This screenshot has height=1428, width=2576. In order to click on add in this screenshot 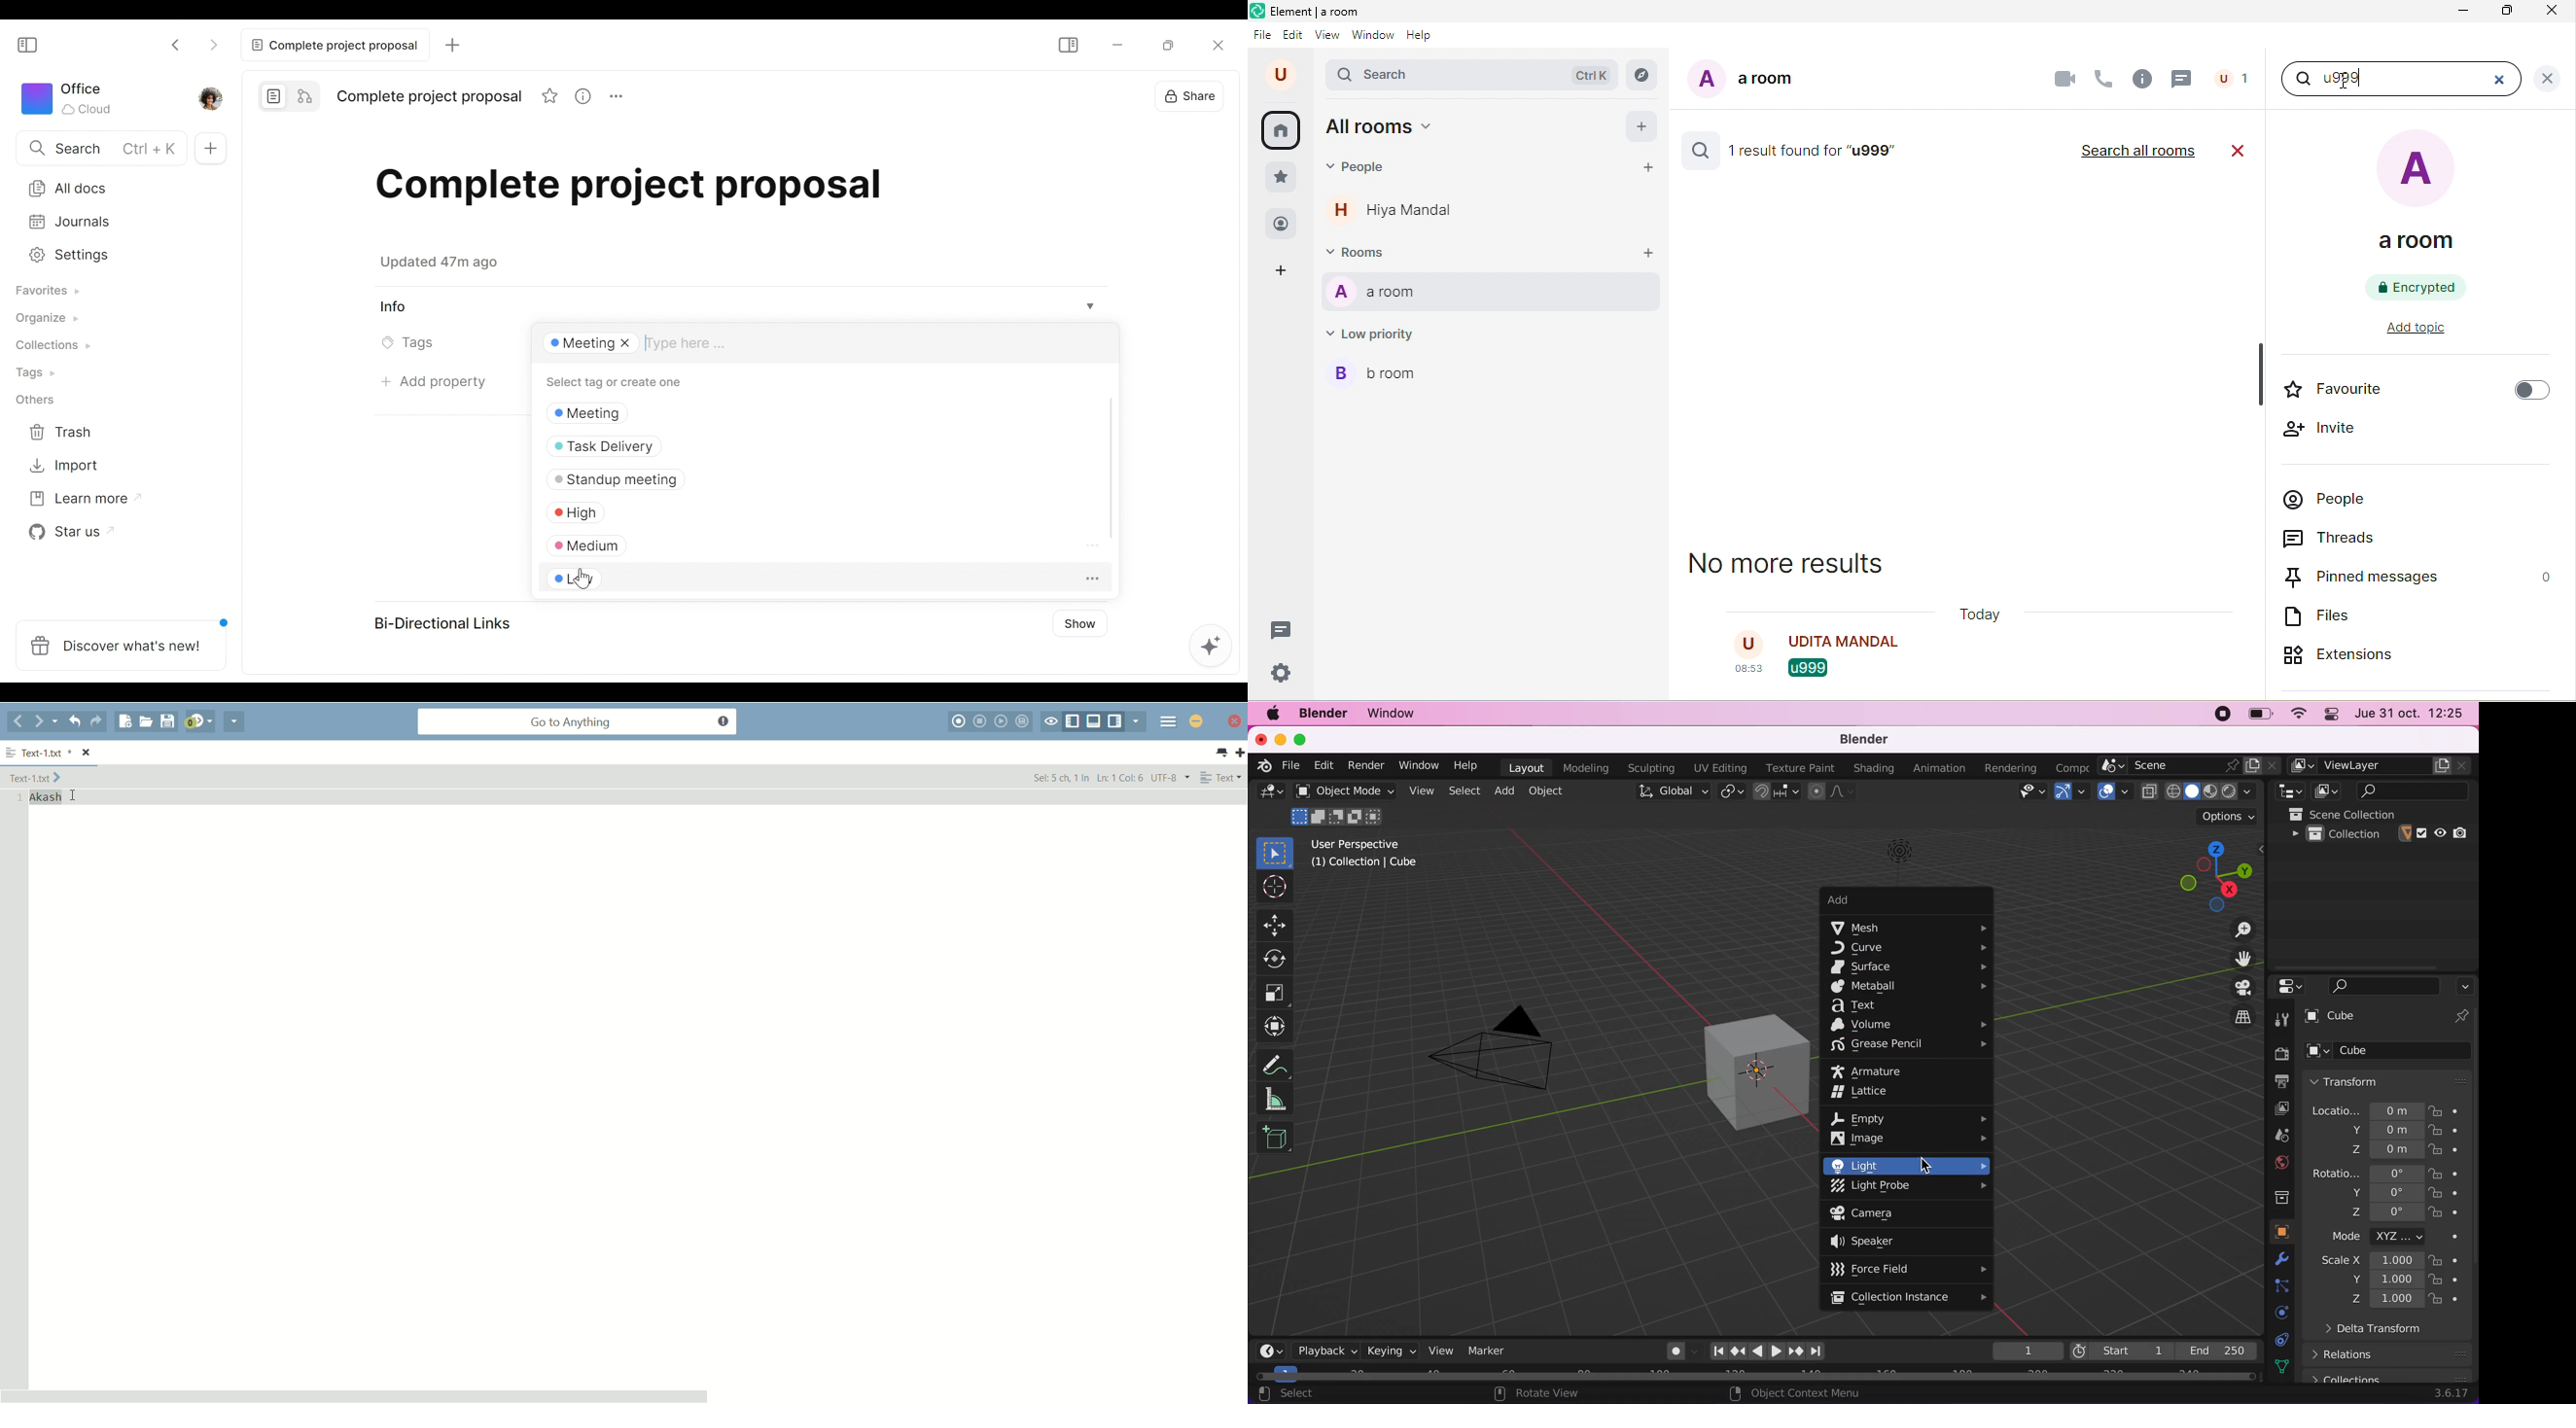, I will do `click(1642, 128)`.